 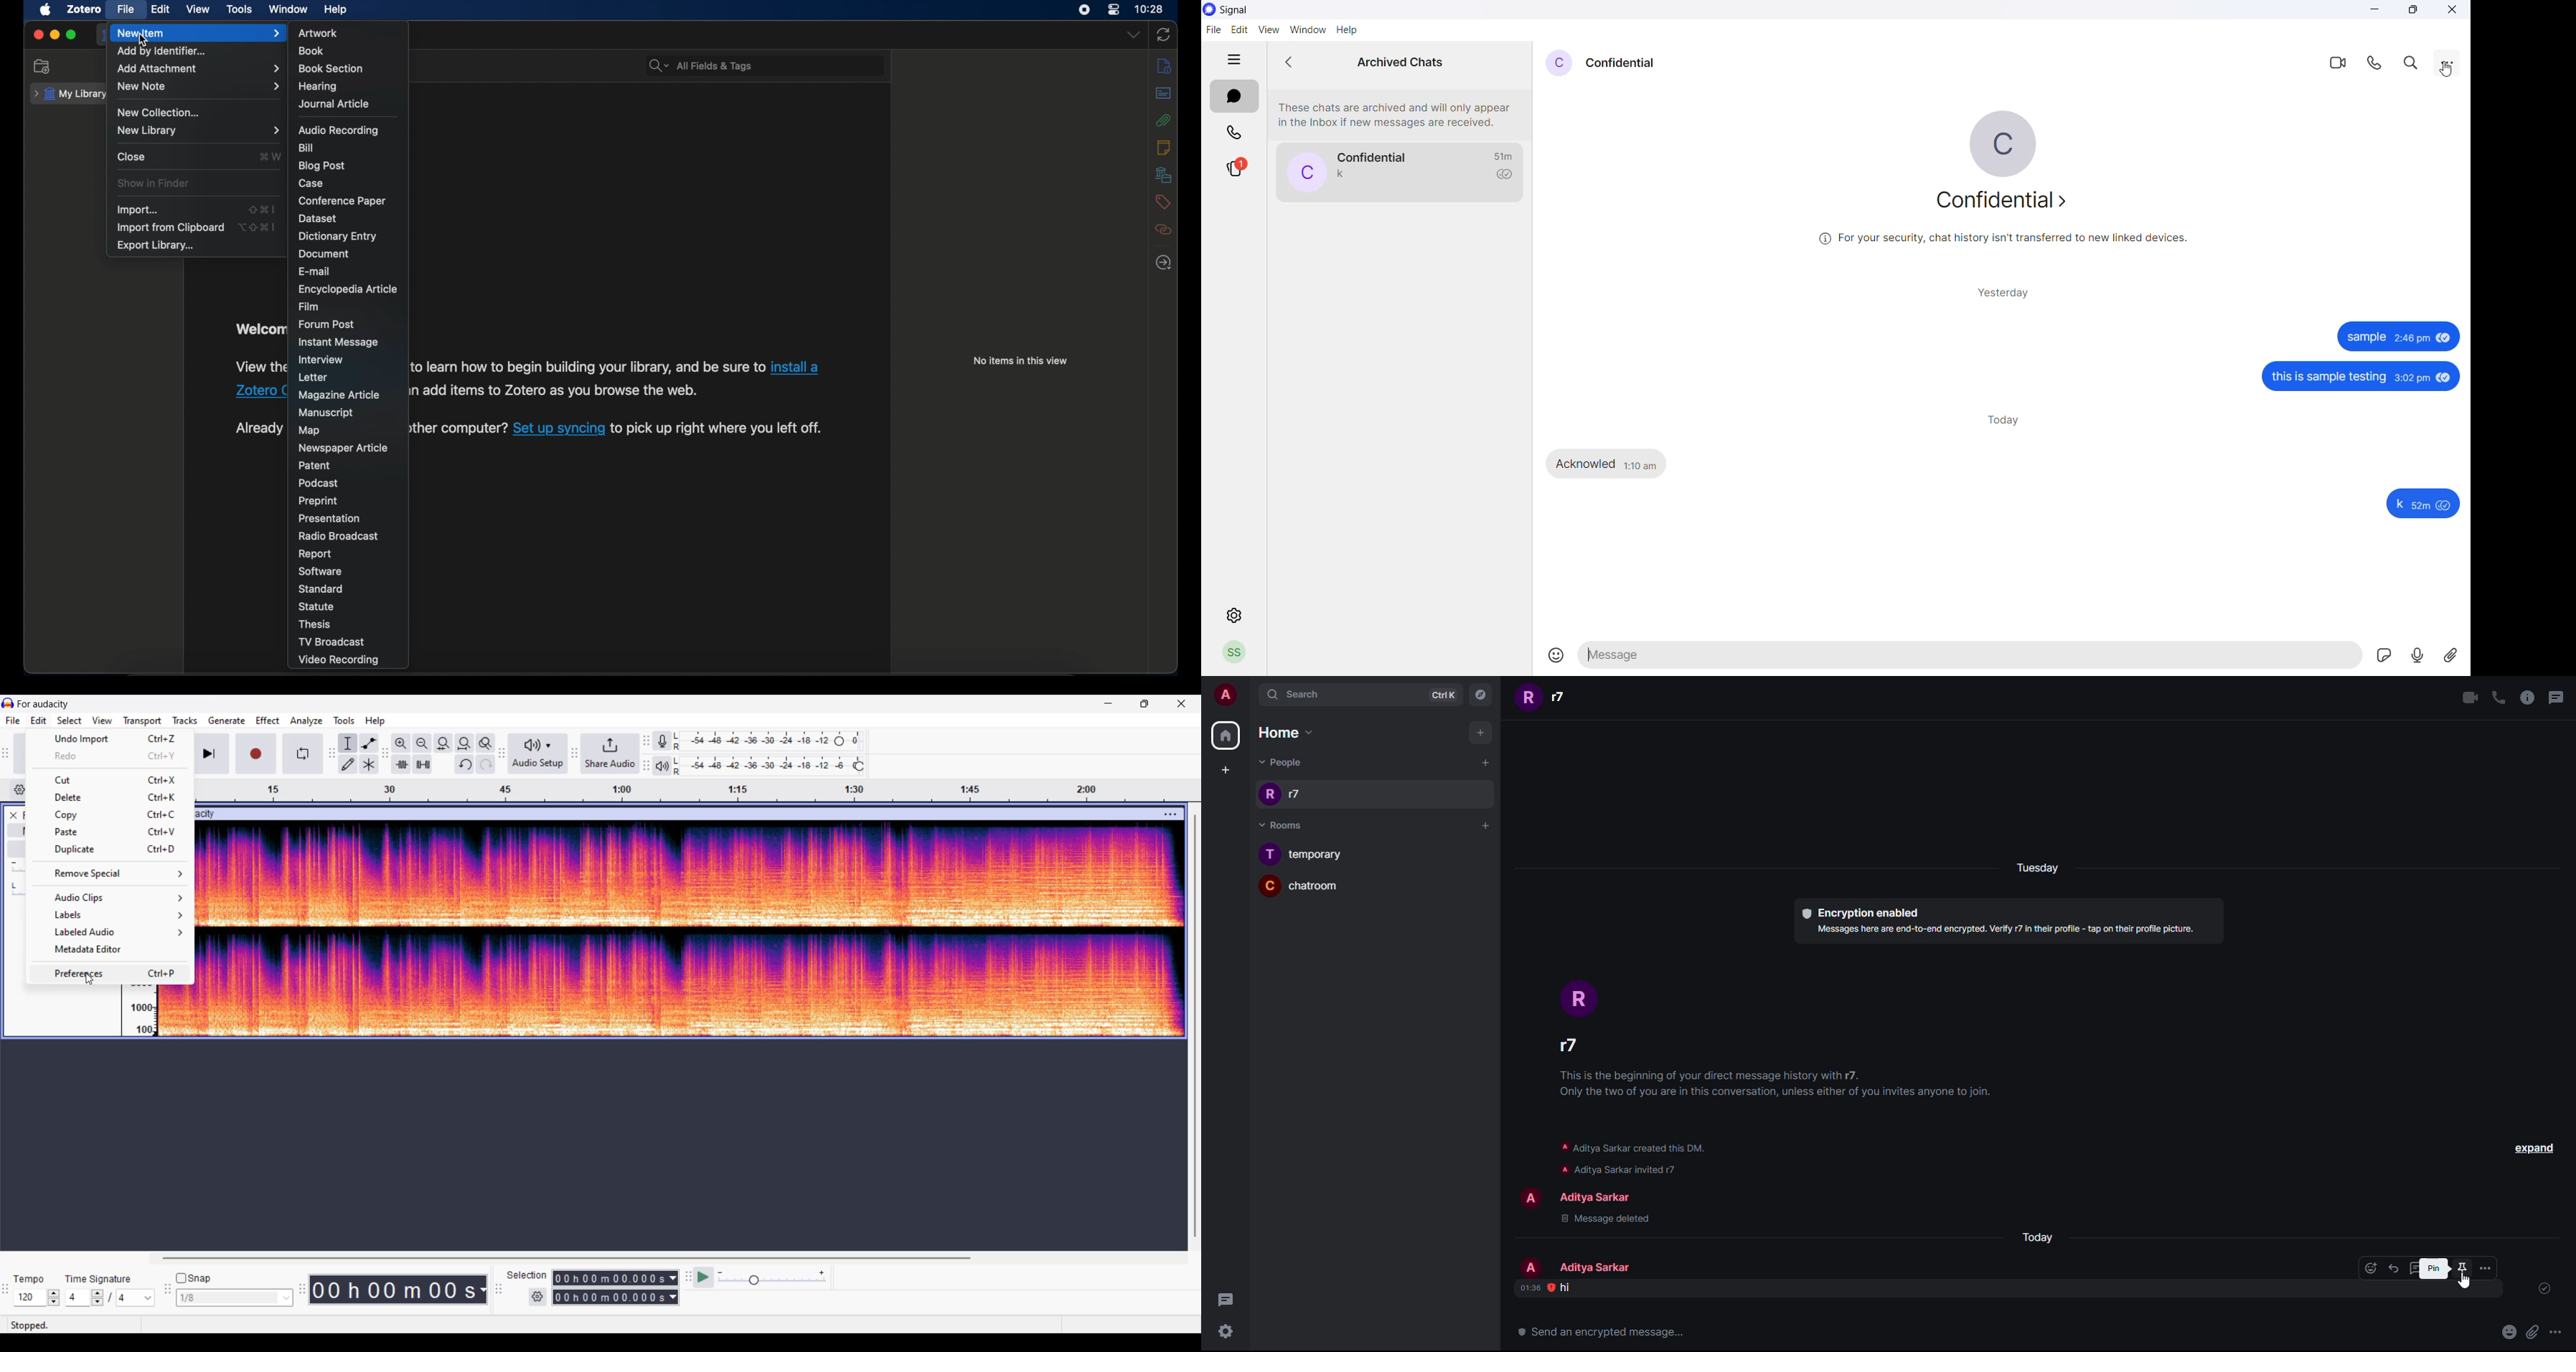 I want to click on presentation, so click(x=330, y=519).